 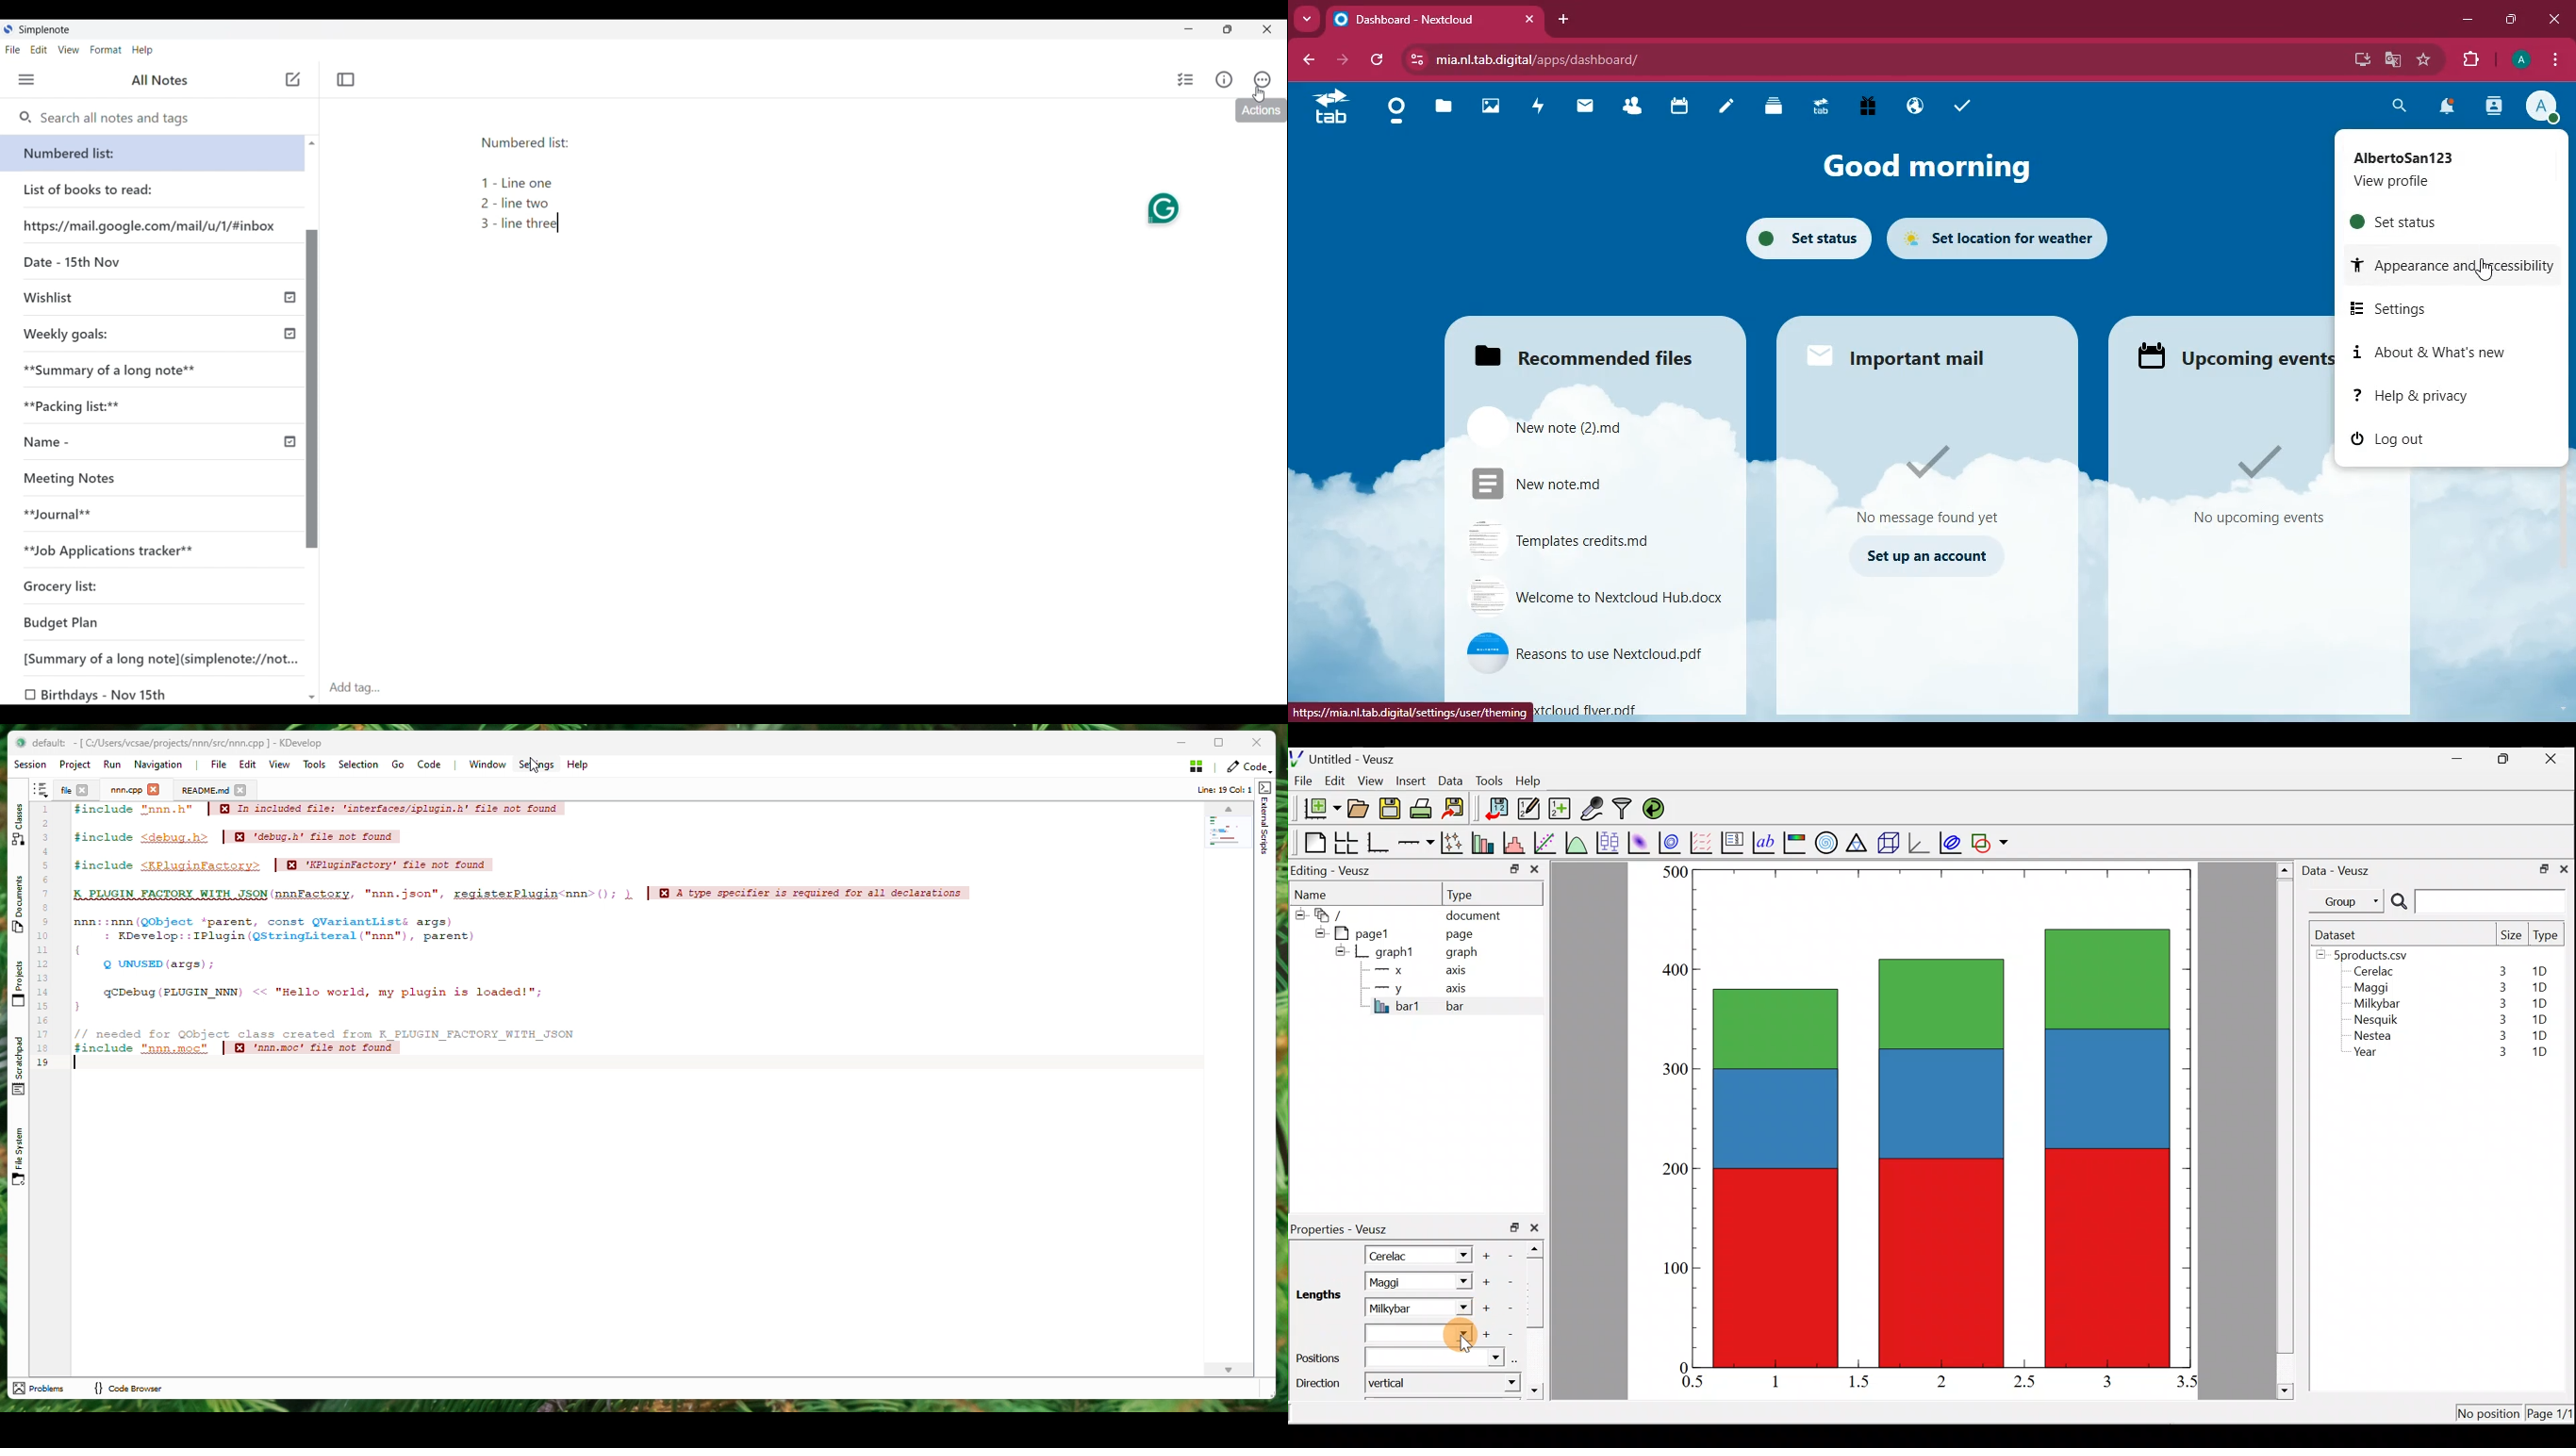 I want to click on Plot a 2d dataset as an image, so click(x=1641, y=841).